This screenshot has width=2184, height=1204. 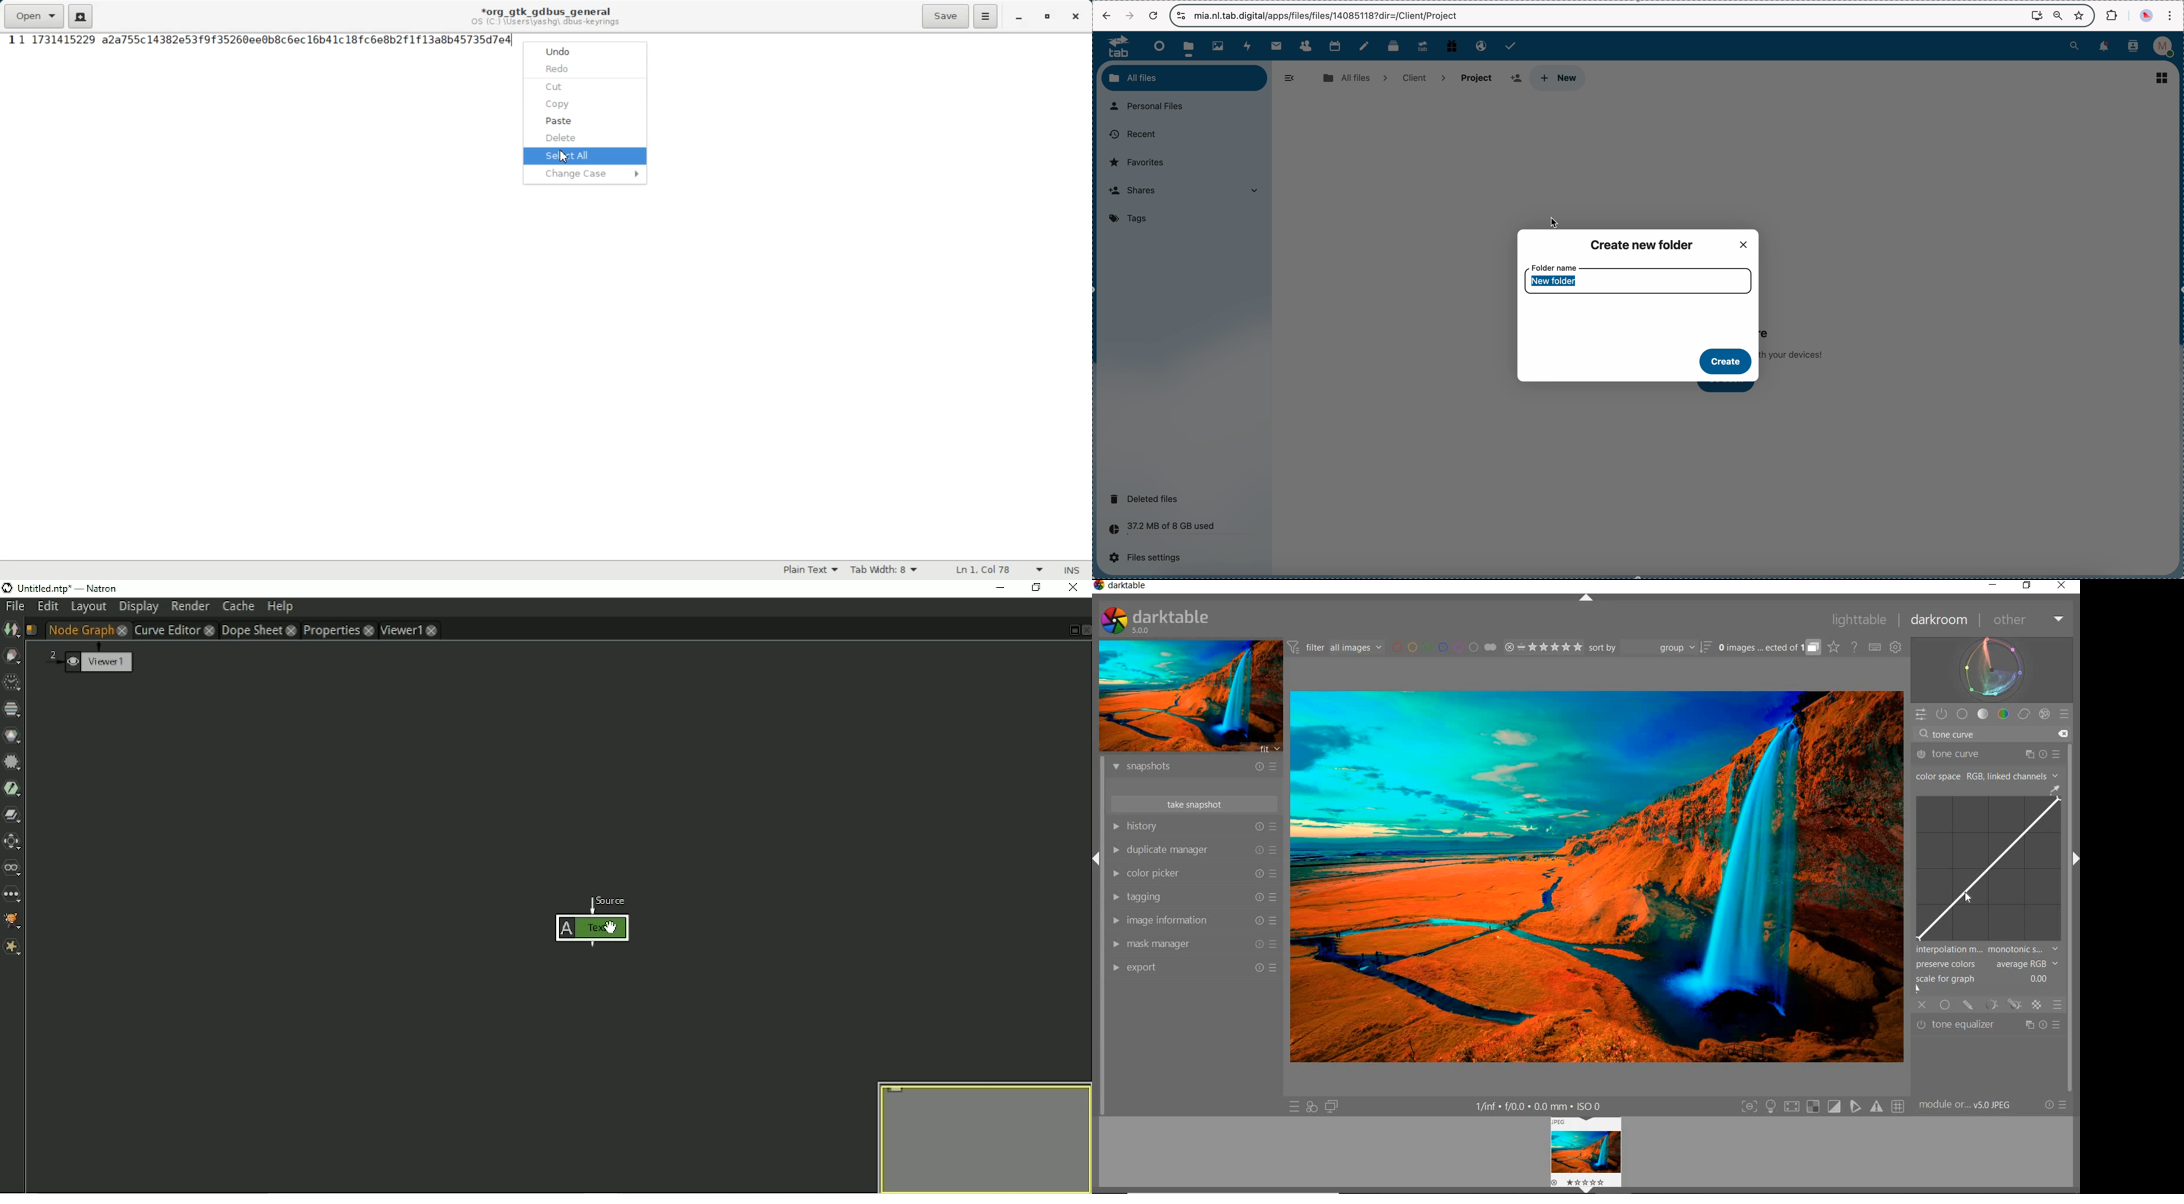 I want to click on Text, so click(x=263, y=40).